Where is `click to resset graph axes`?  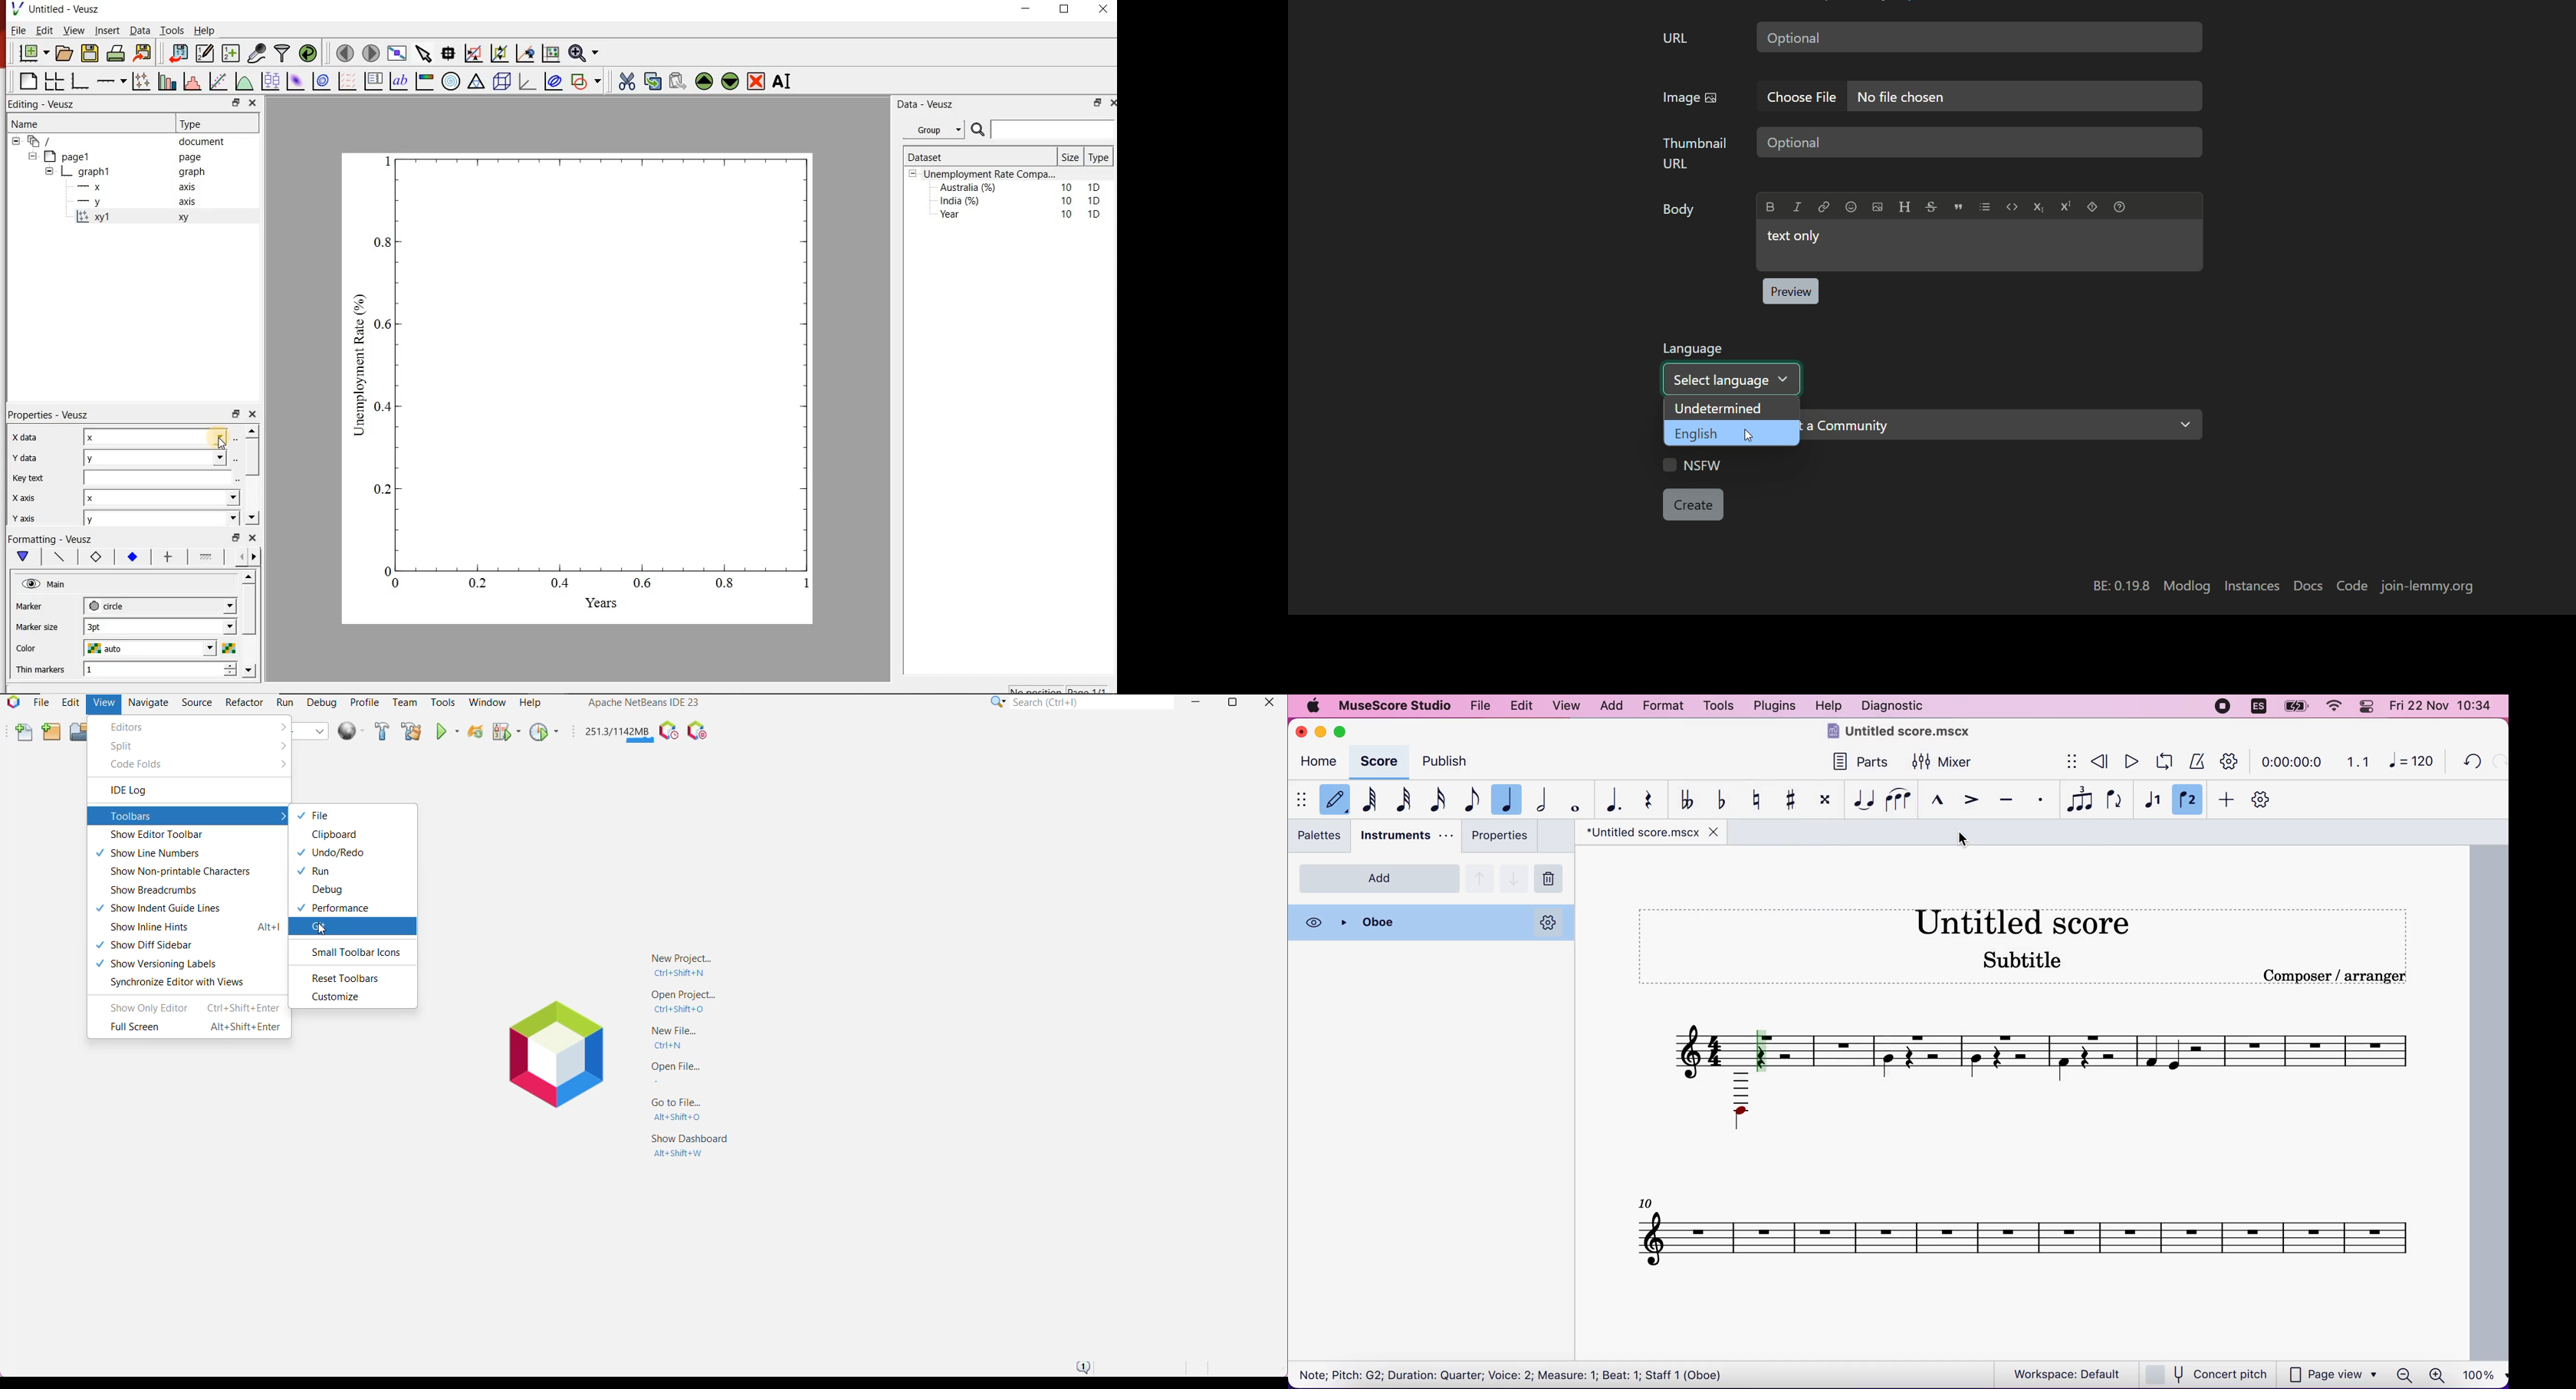
click to resset graph axes is located at coordinates (552, 52).